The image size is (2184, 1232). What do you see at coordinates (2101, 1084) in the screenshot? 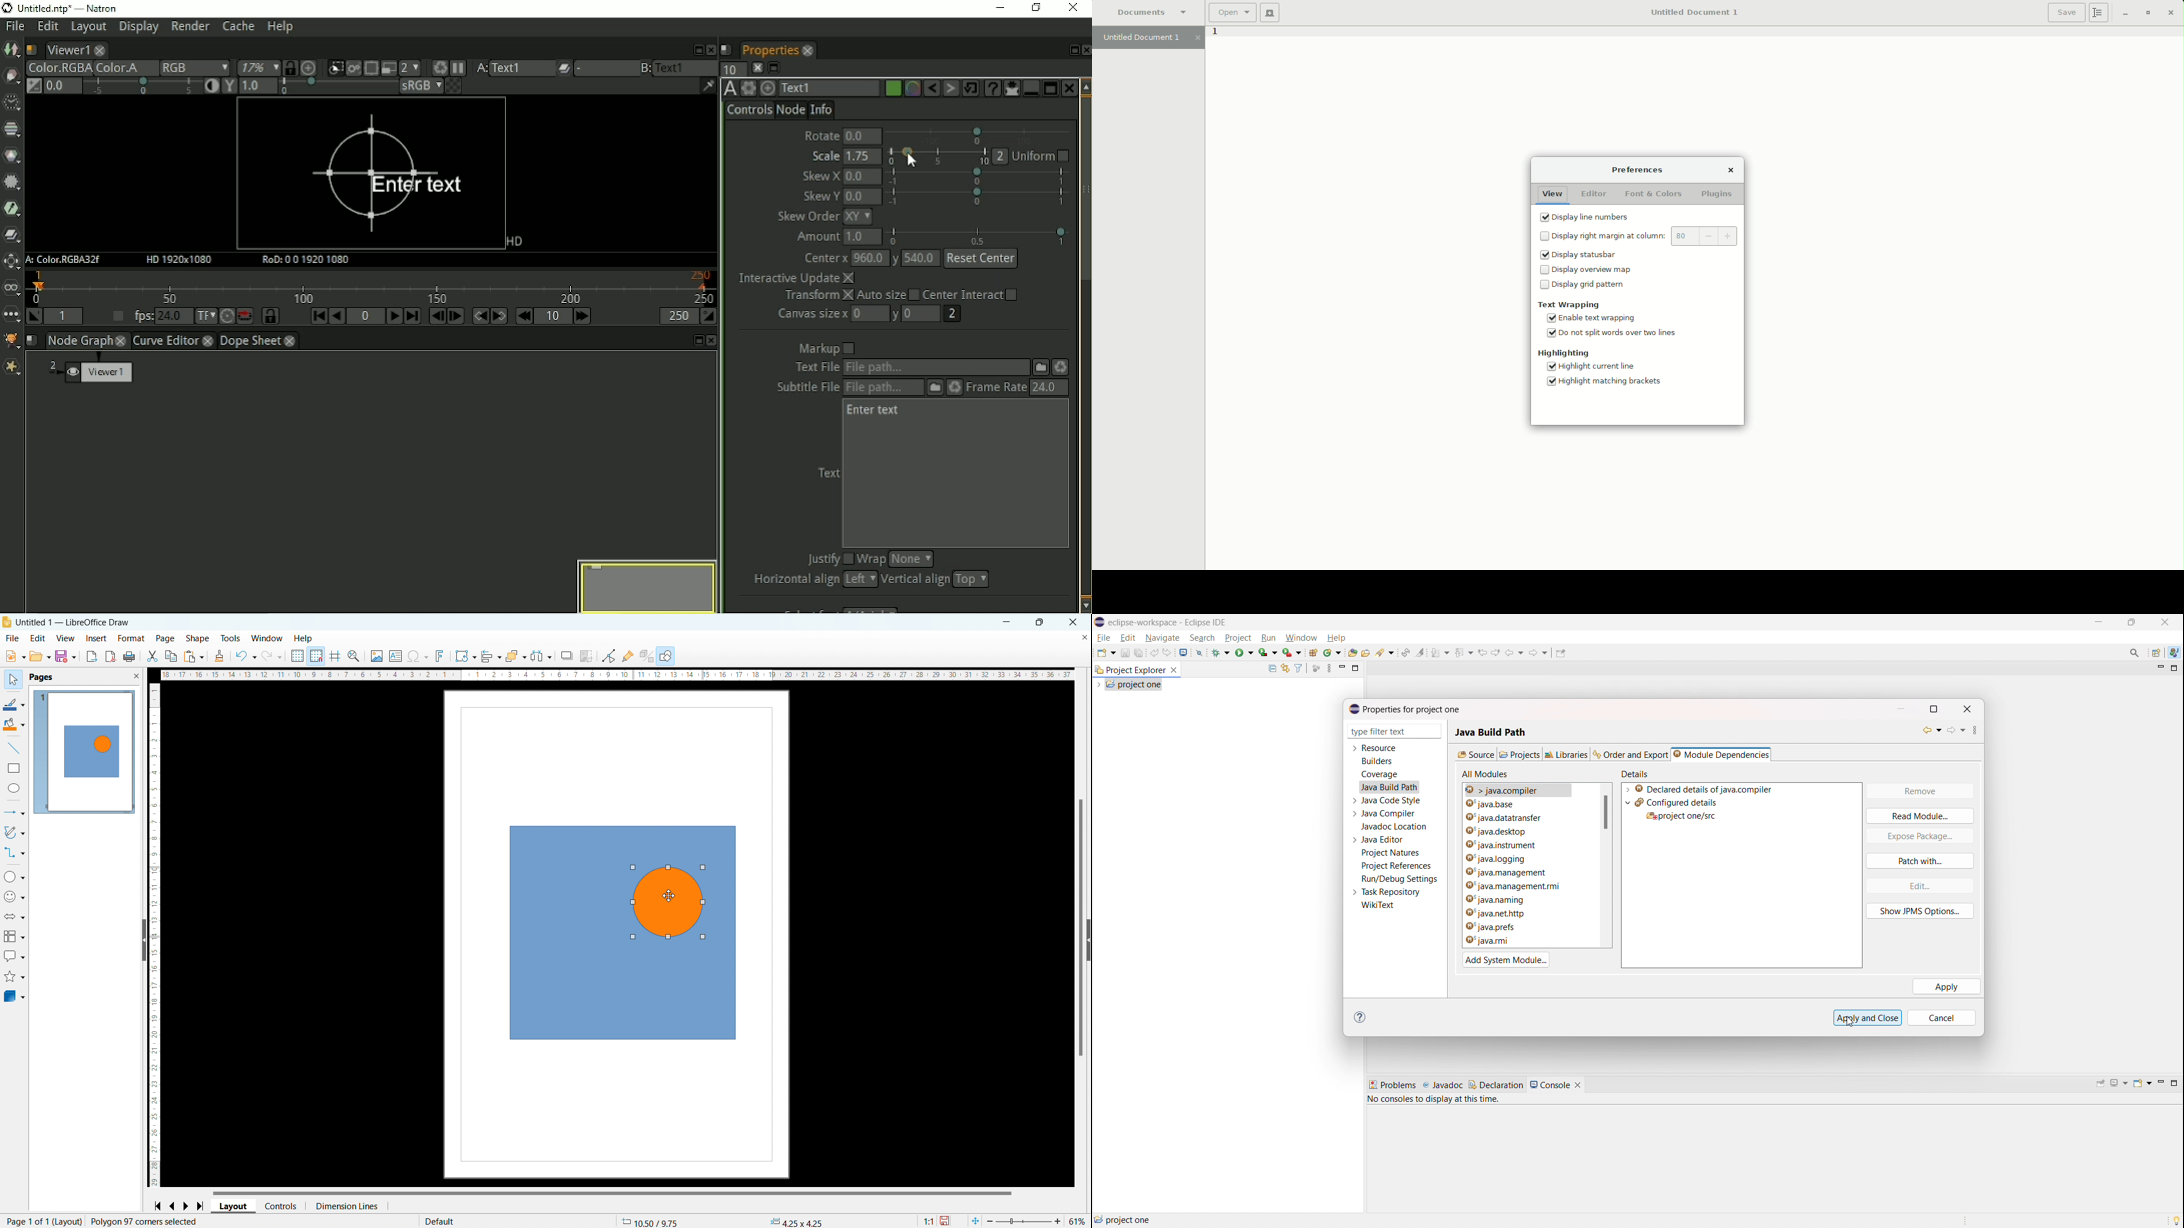
I see `pin console` at bounding box center [2101, 1084].